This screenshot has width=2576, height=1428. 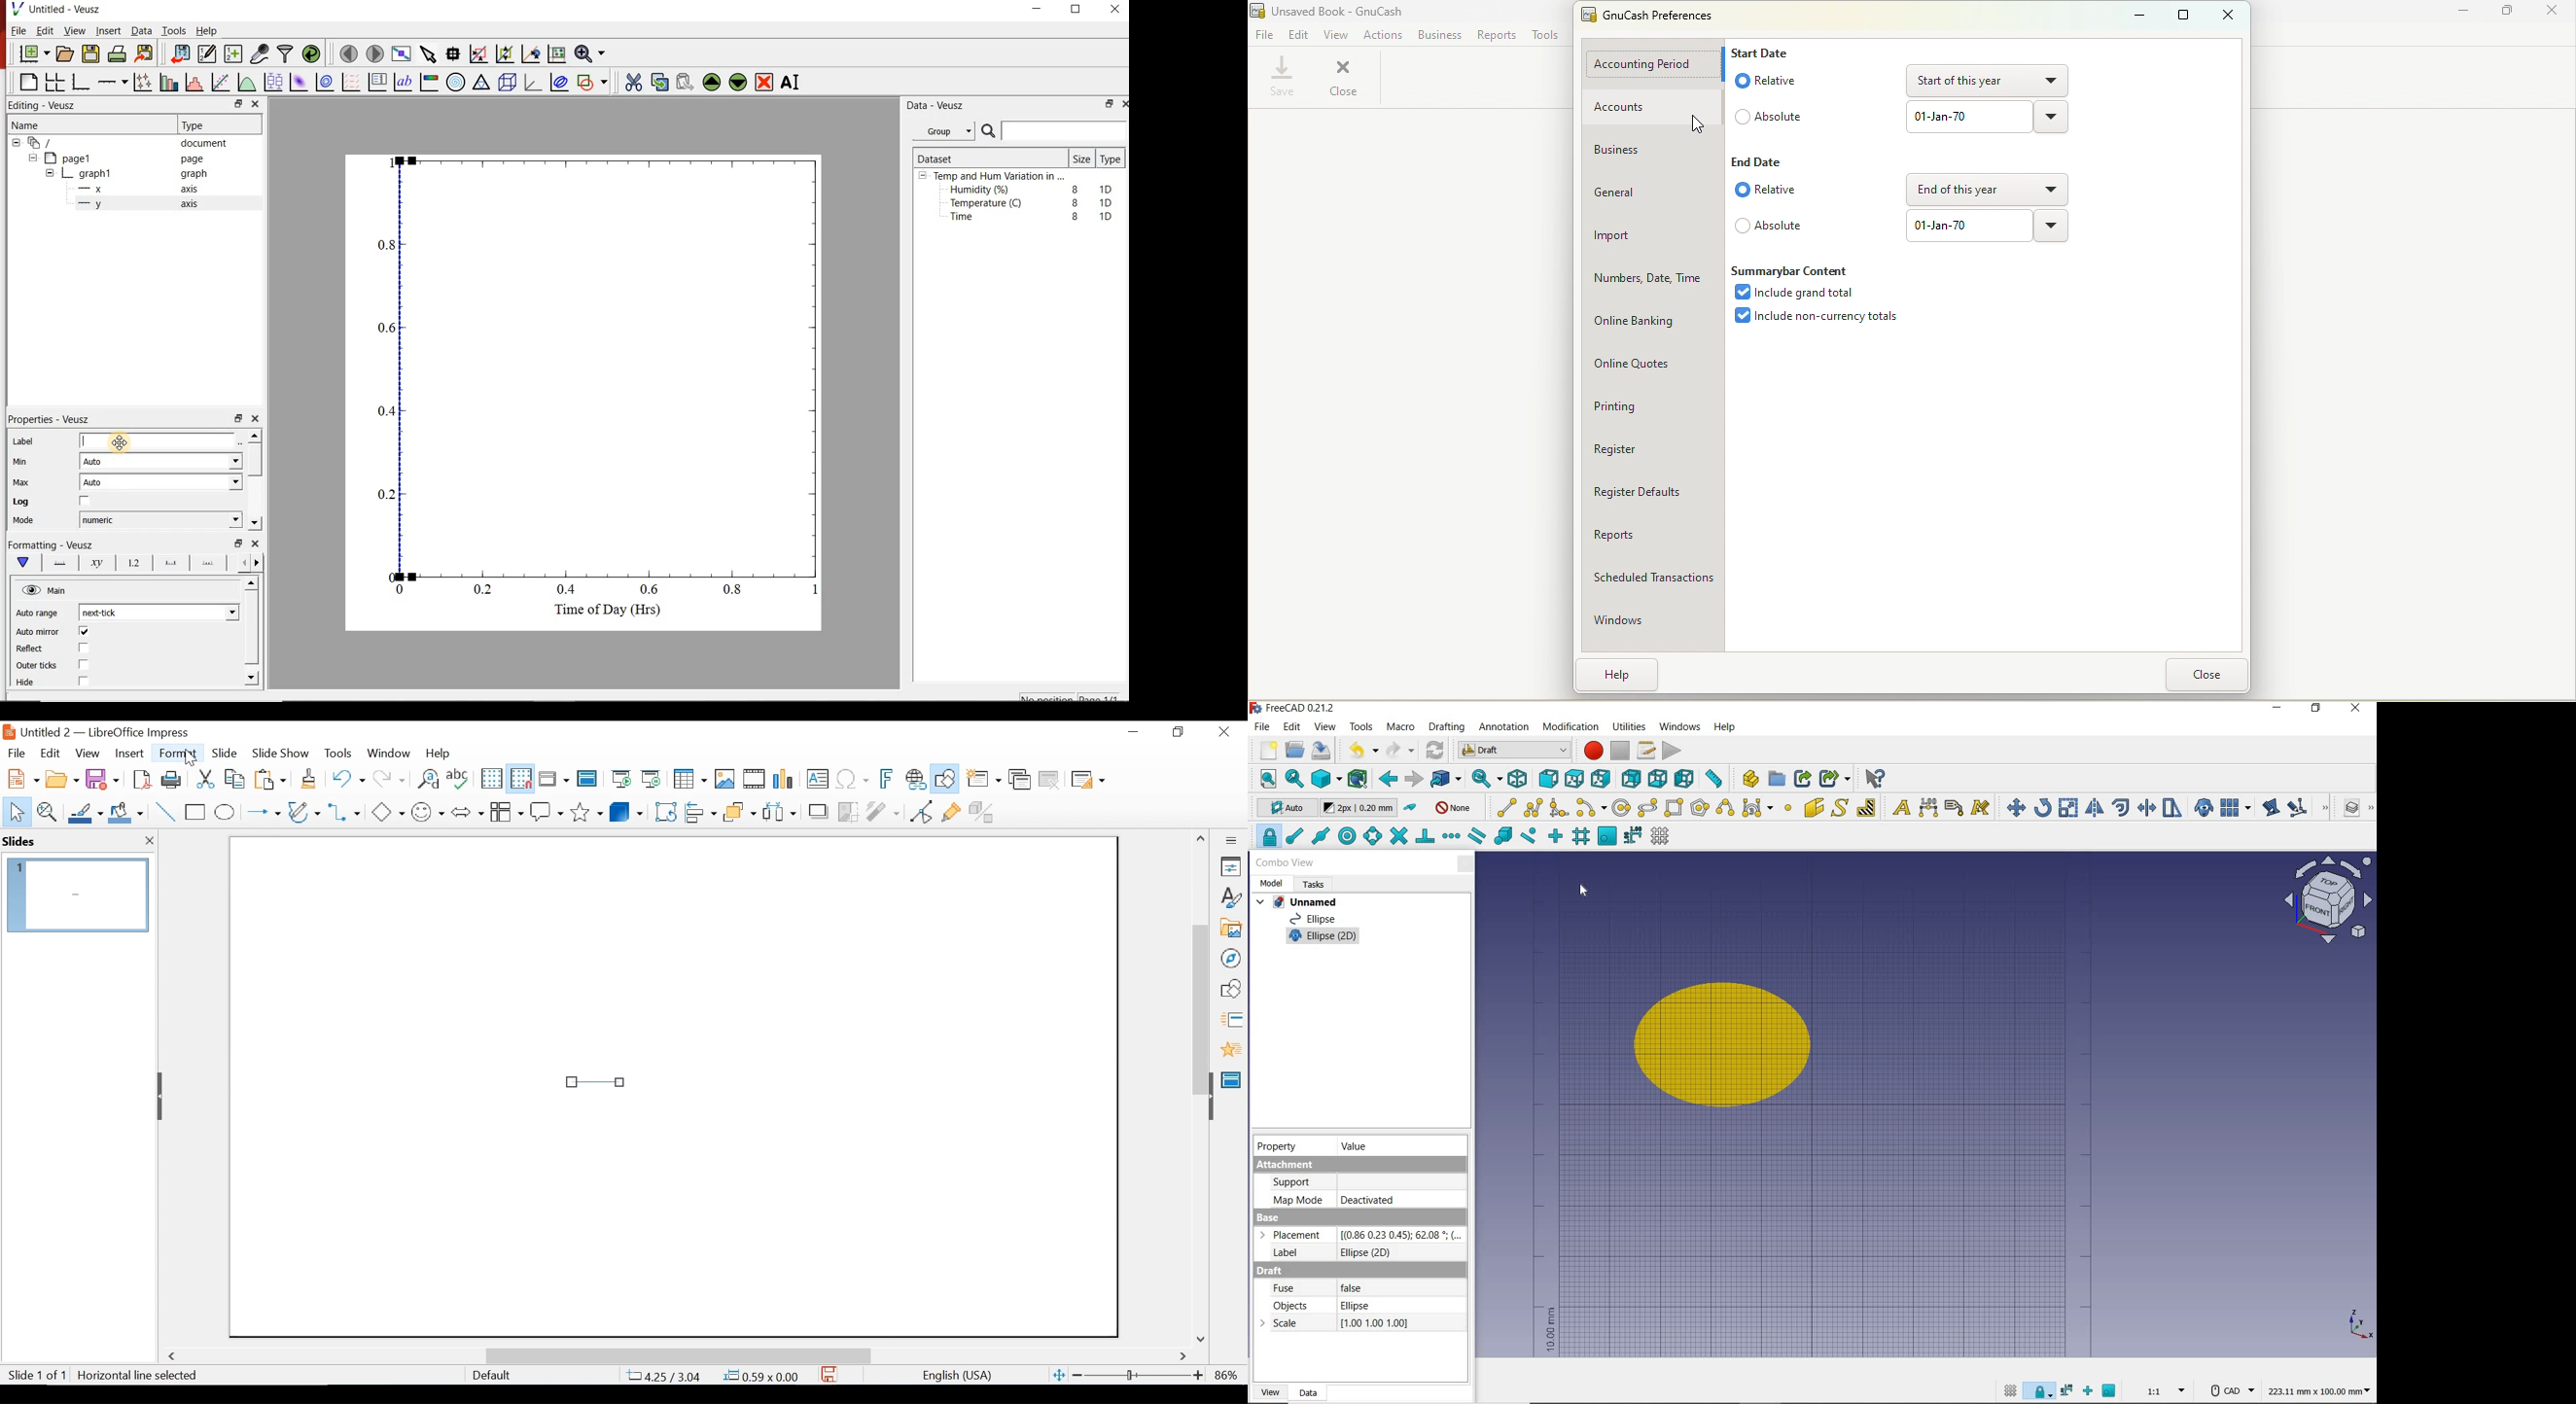 What do you see at coordinates (1319, 919) in the screenshot?
I see `ellipse` at bounding box center [1319, 919].